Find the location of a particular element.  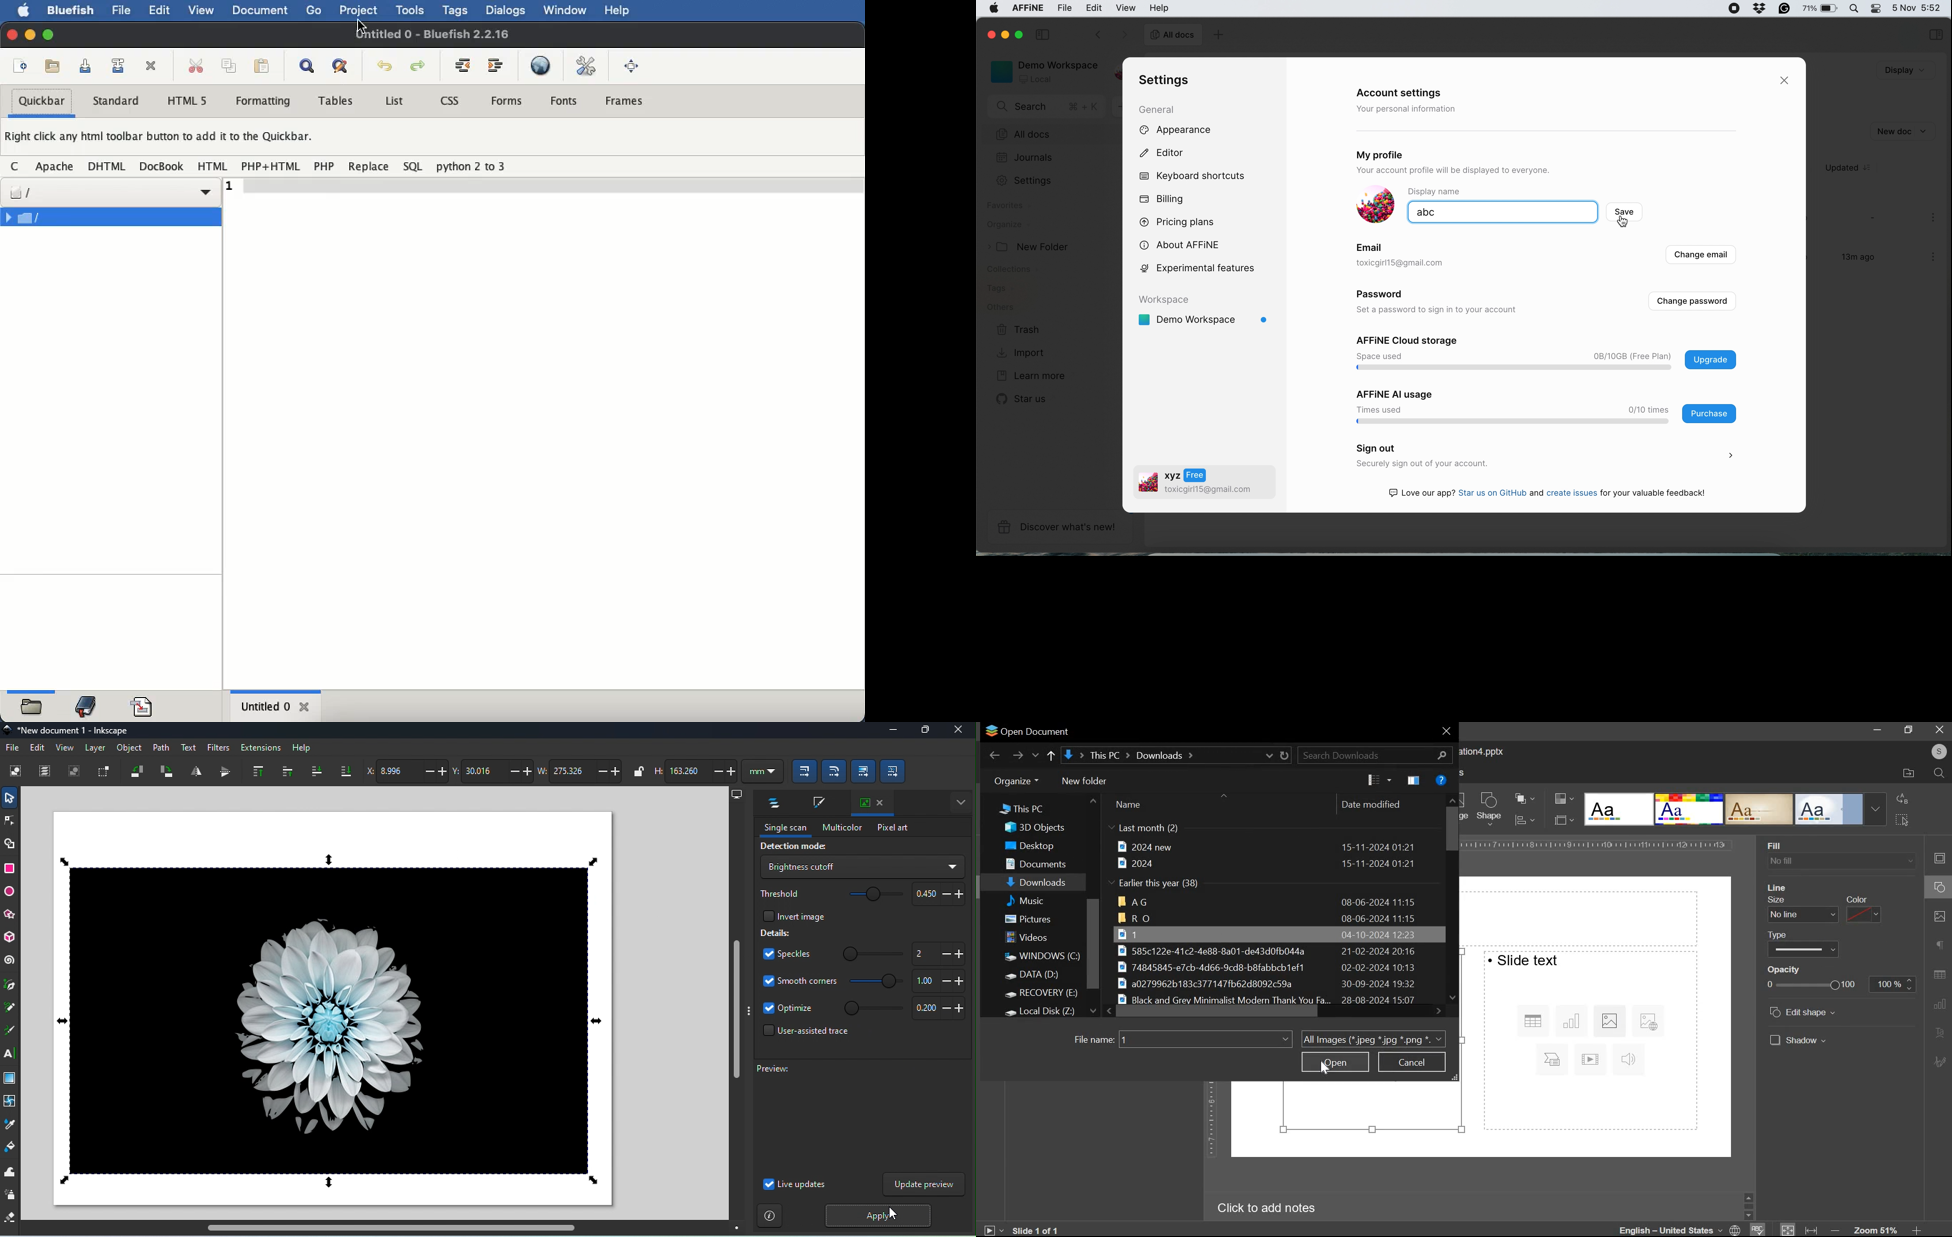

c drive is located at coordinates (1041, 957).